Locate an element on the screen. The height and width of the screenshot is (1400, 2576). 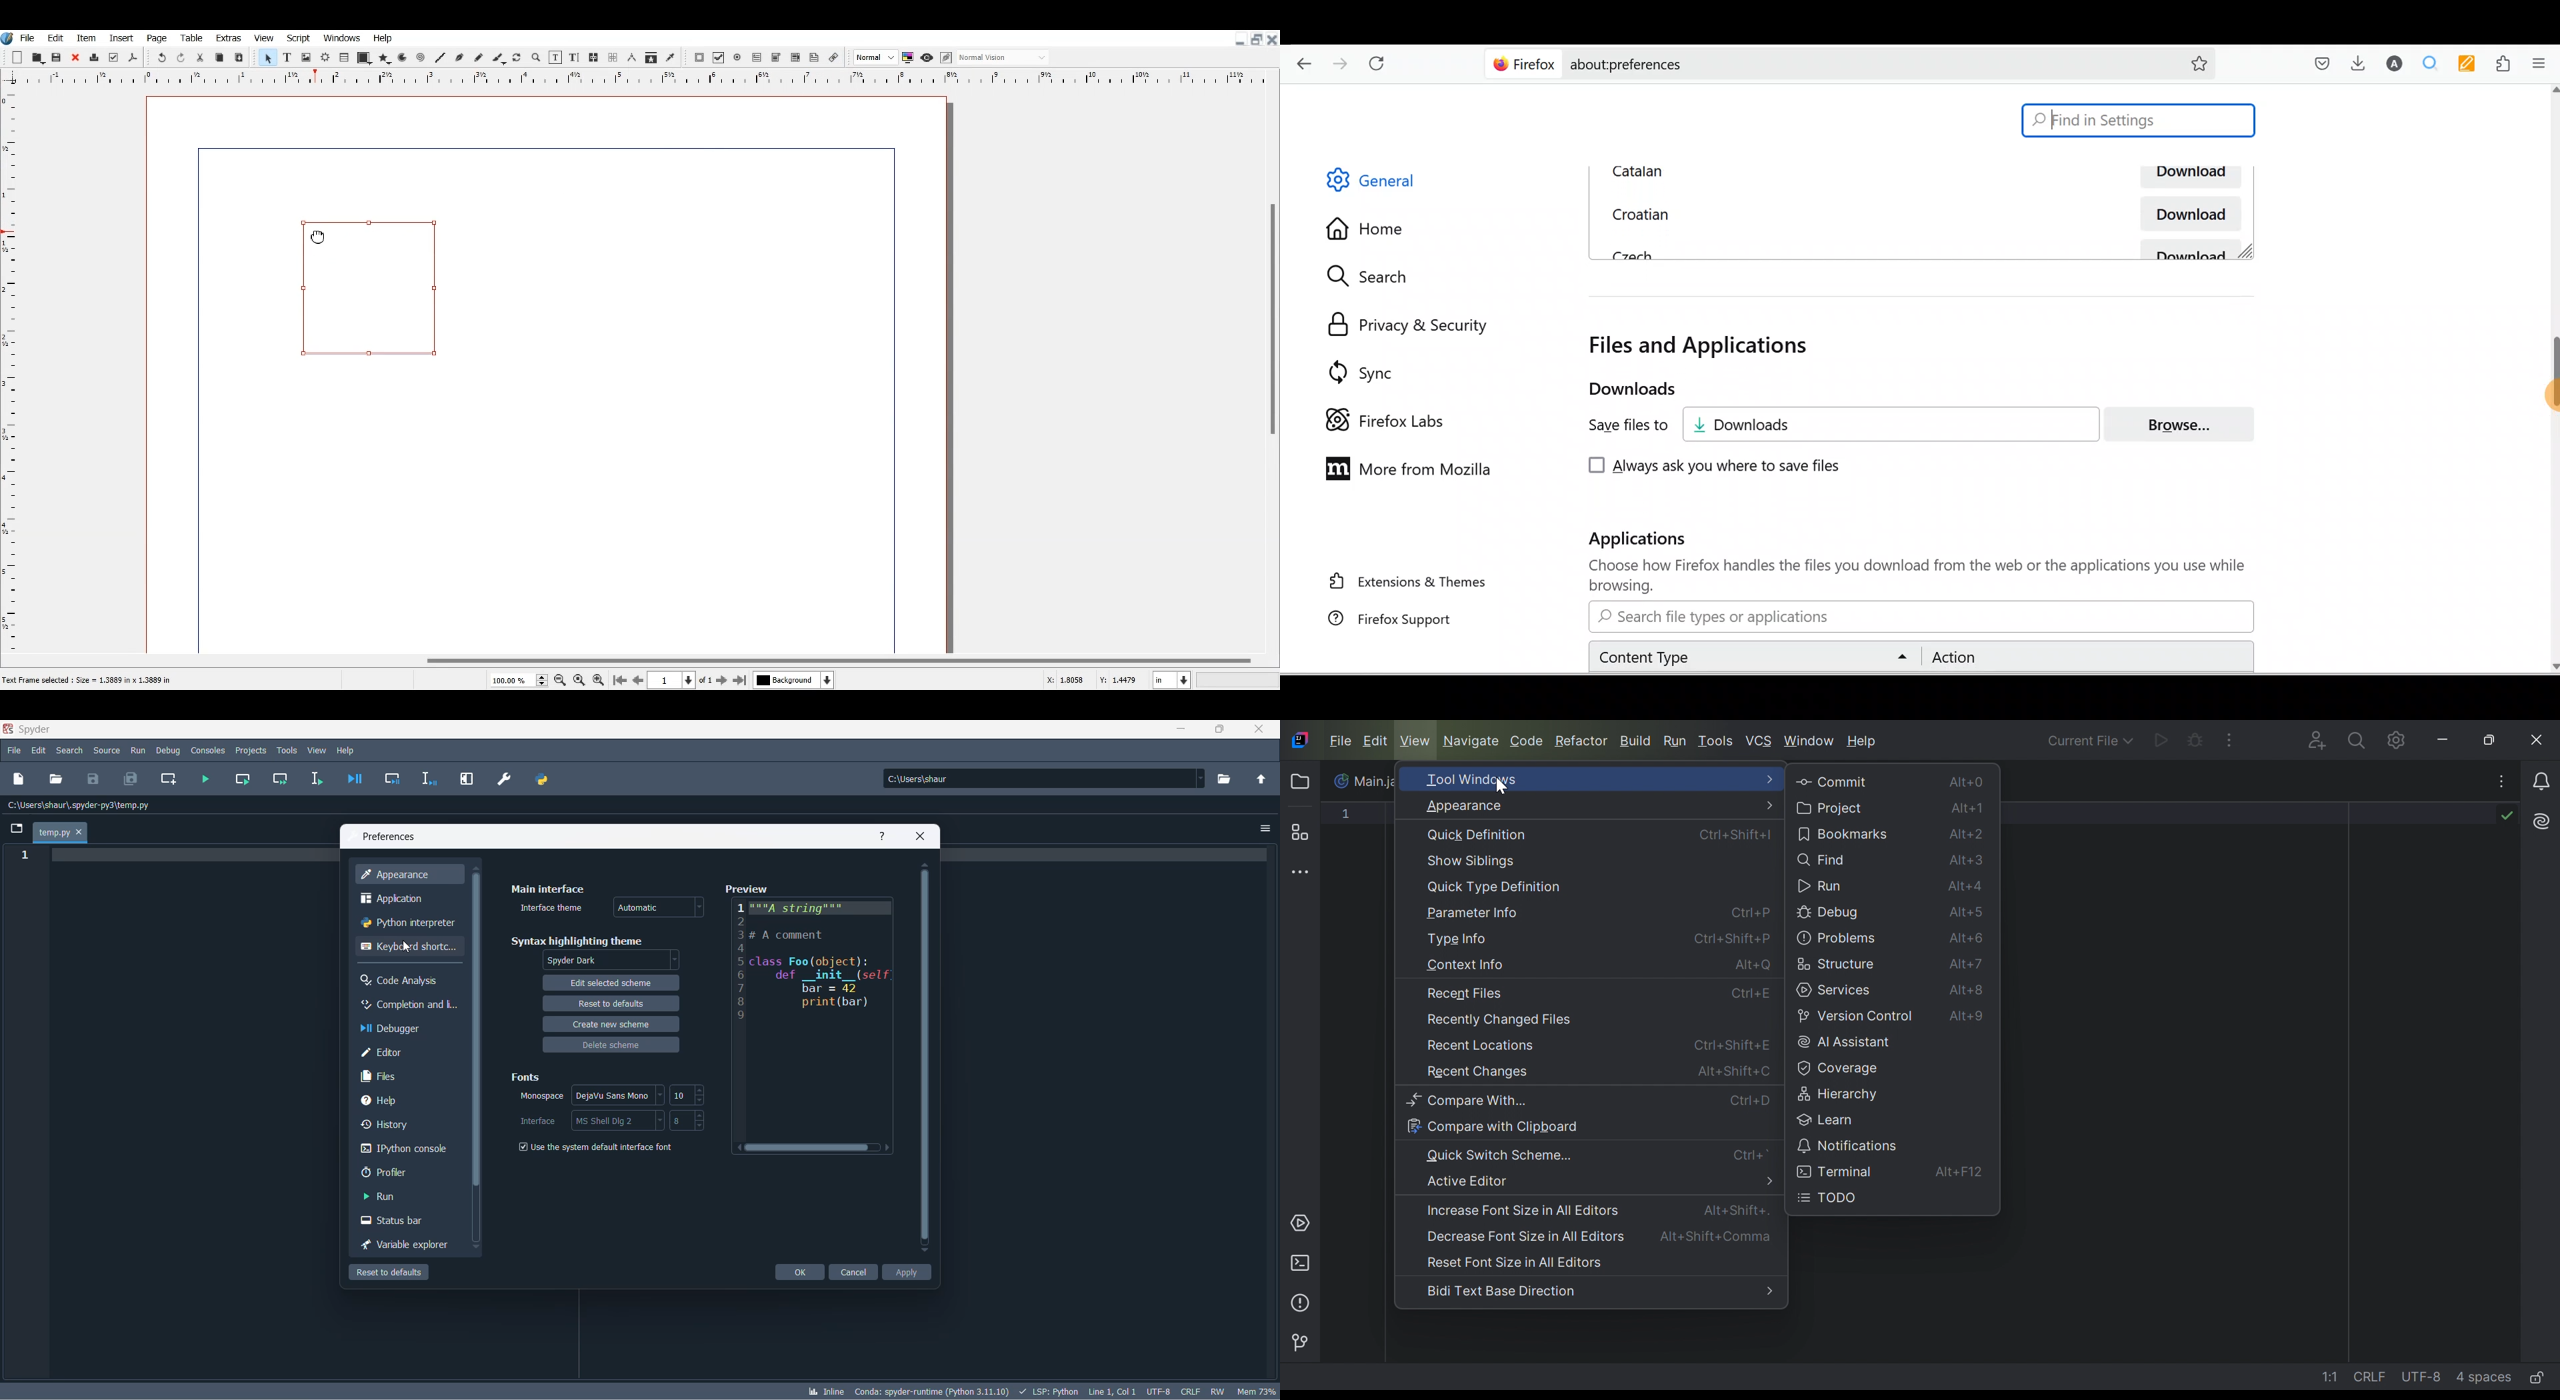
debug cell is located at coordinates (393, 779).